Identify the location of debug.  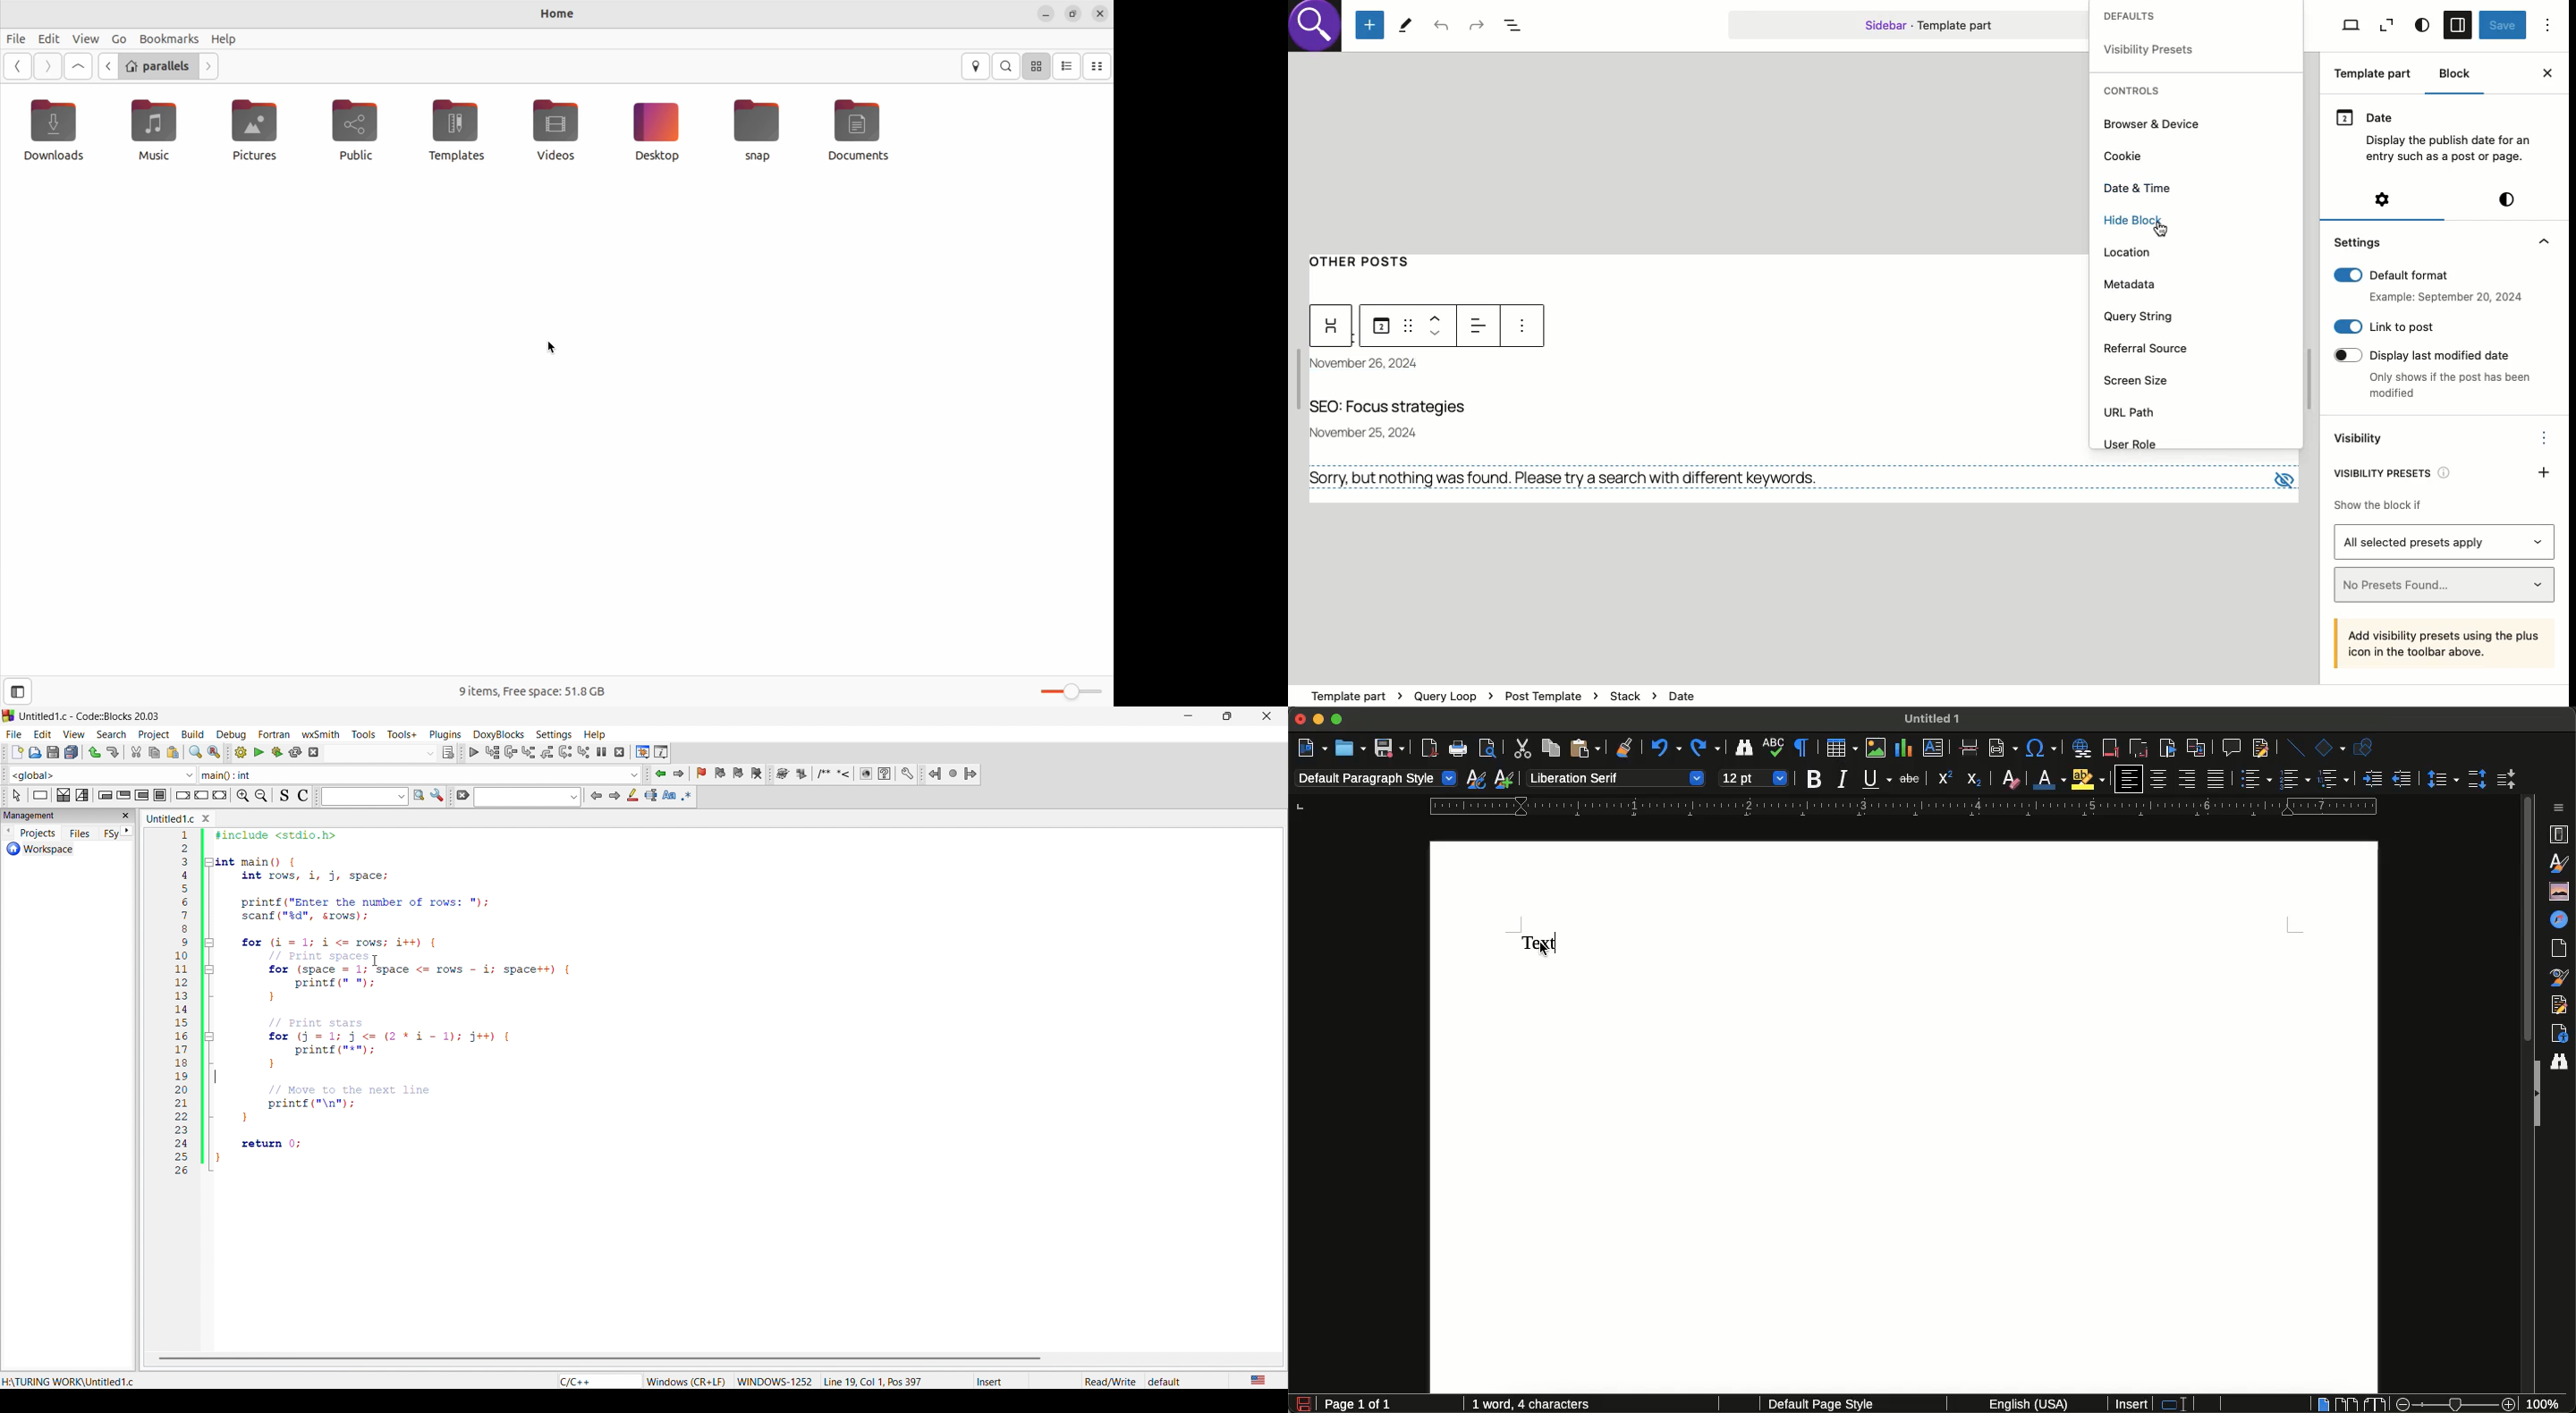
(229, 734).